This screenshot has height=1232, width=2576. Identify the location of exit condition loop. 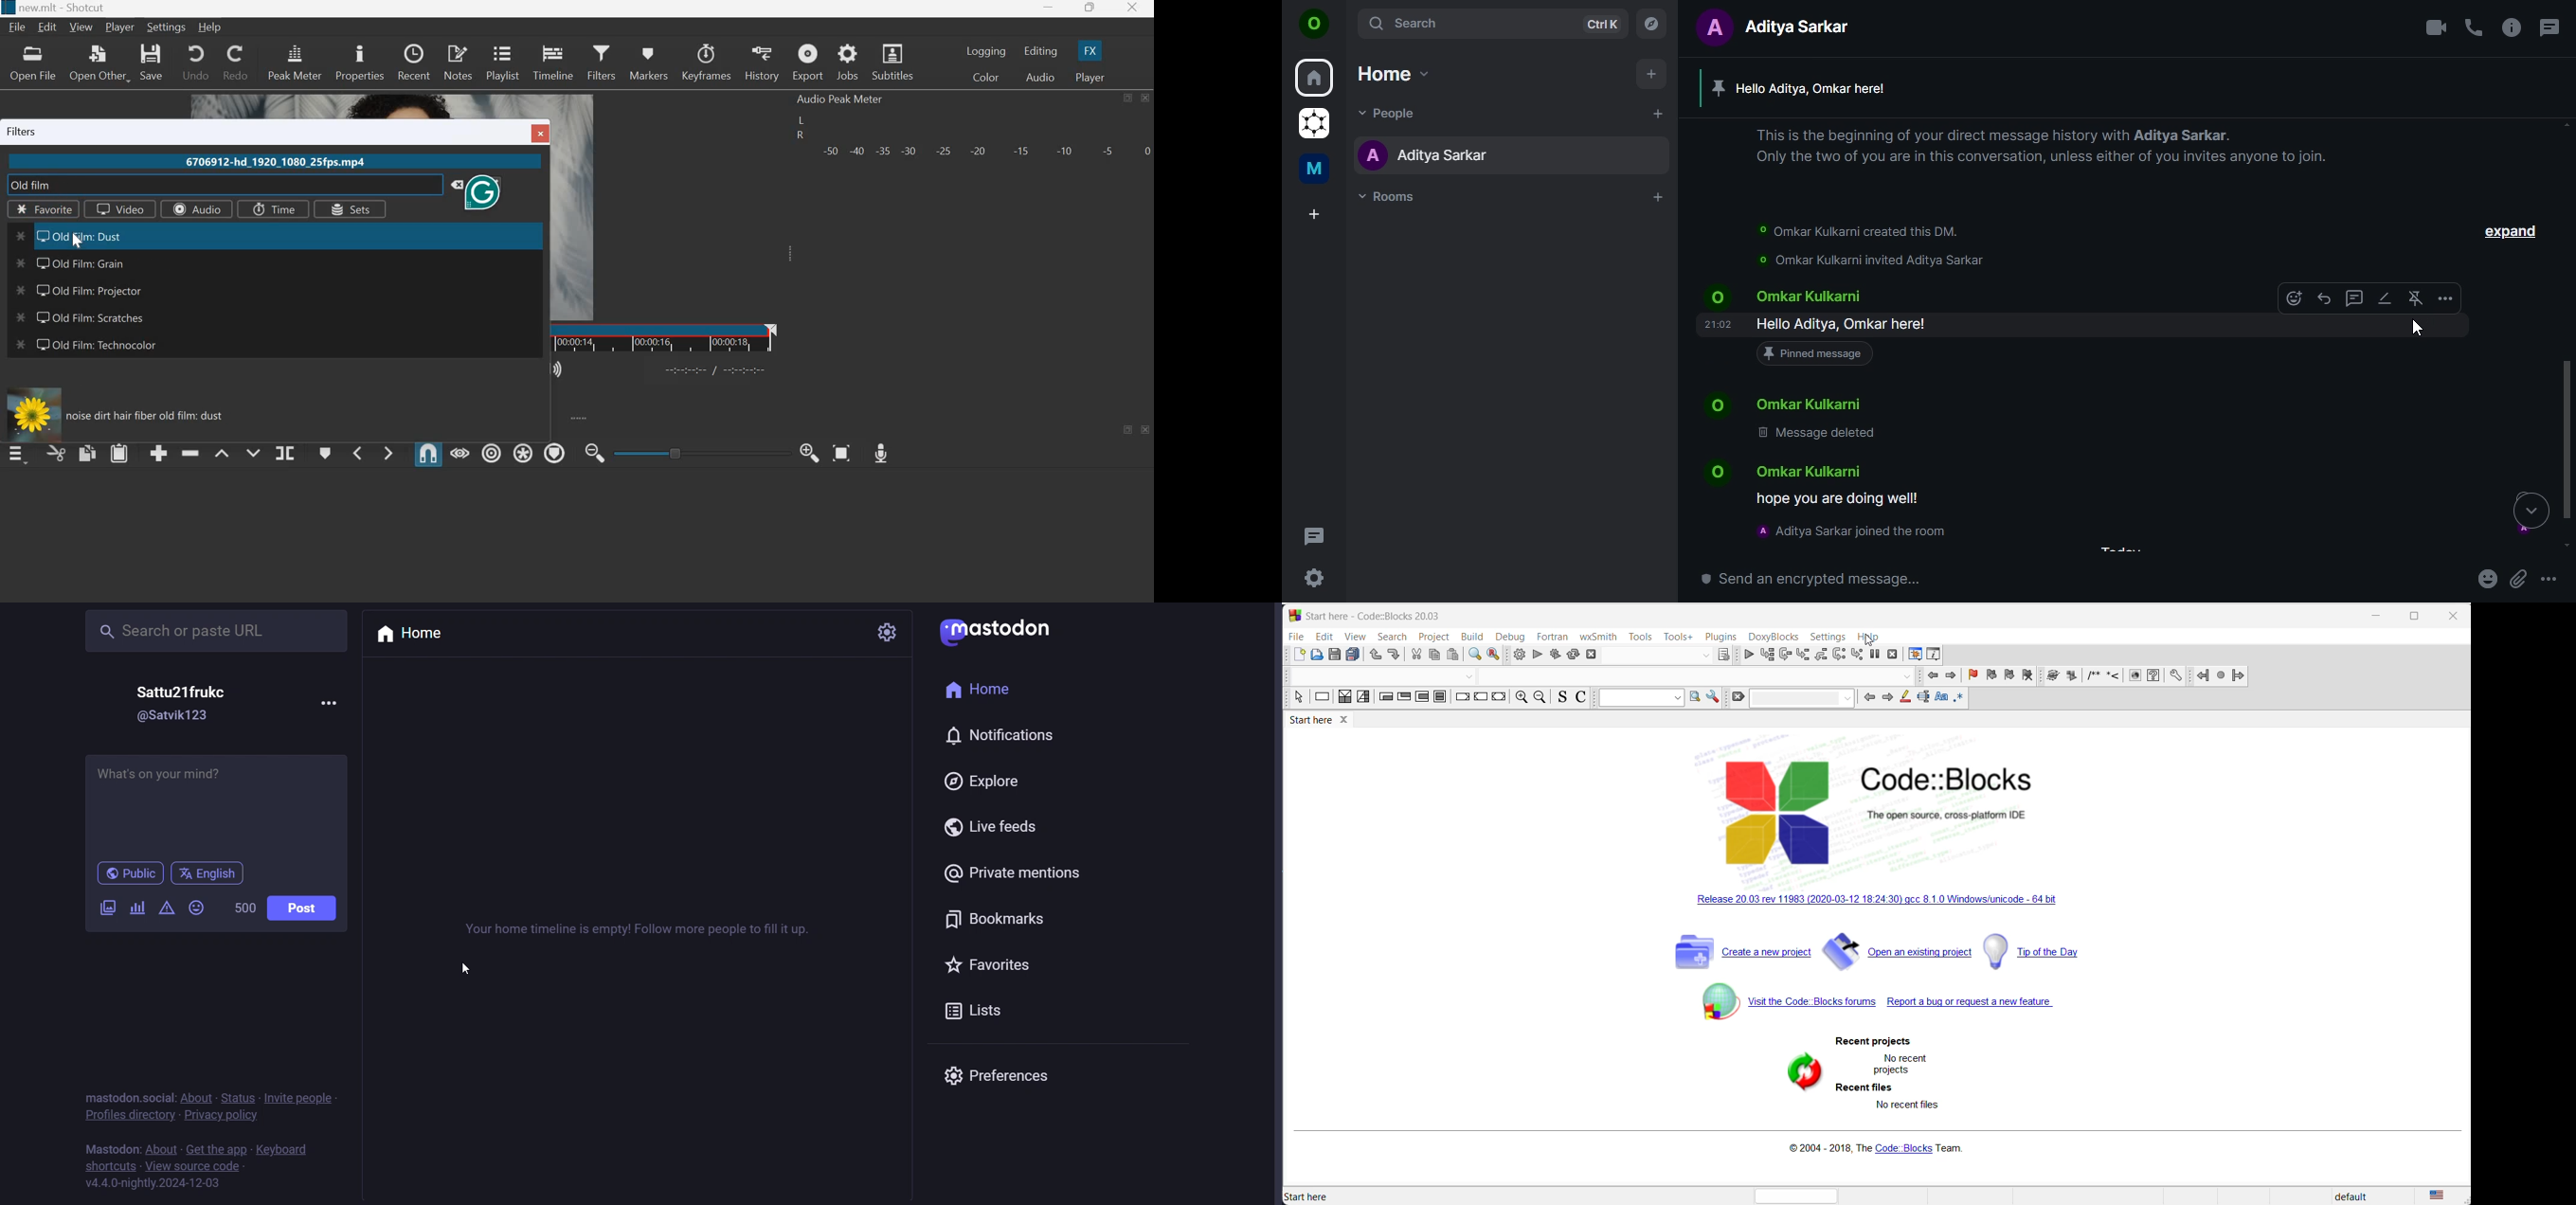
(1403, 700).